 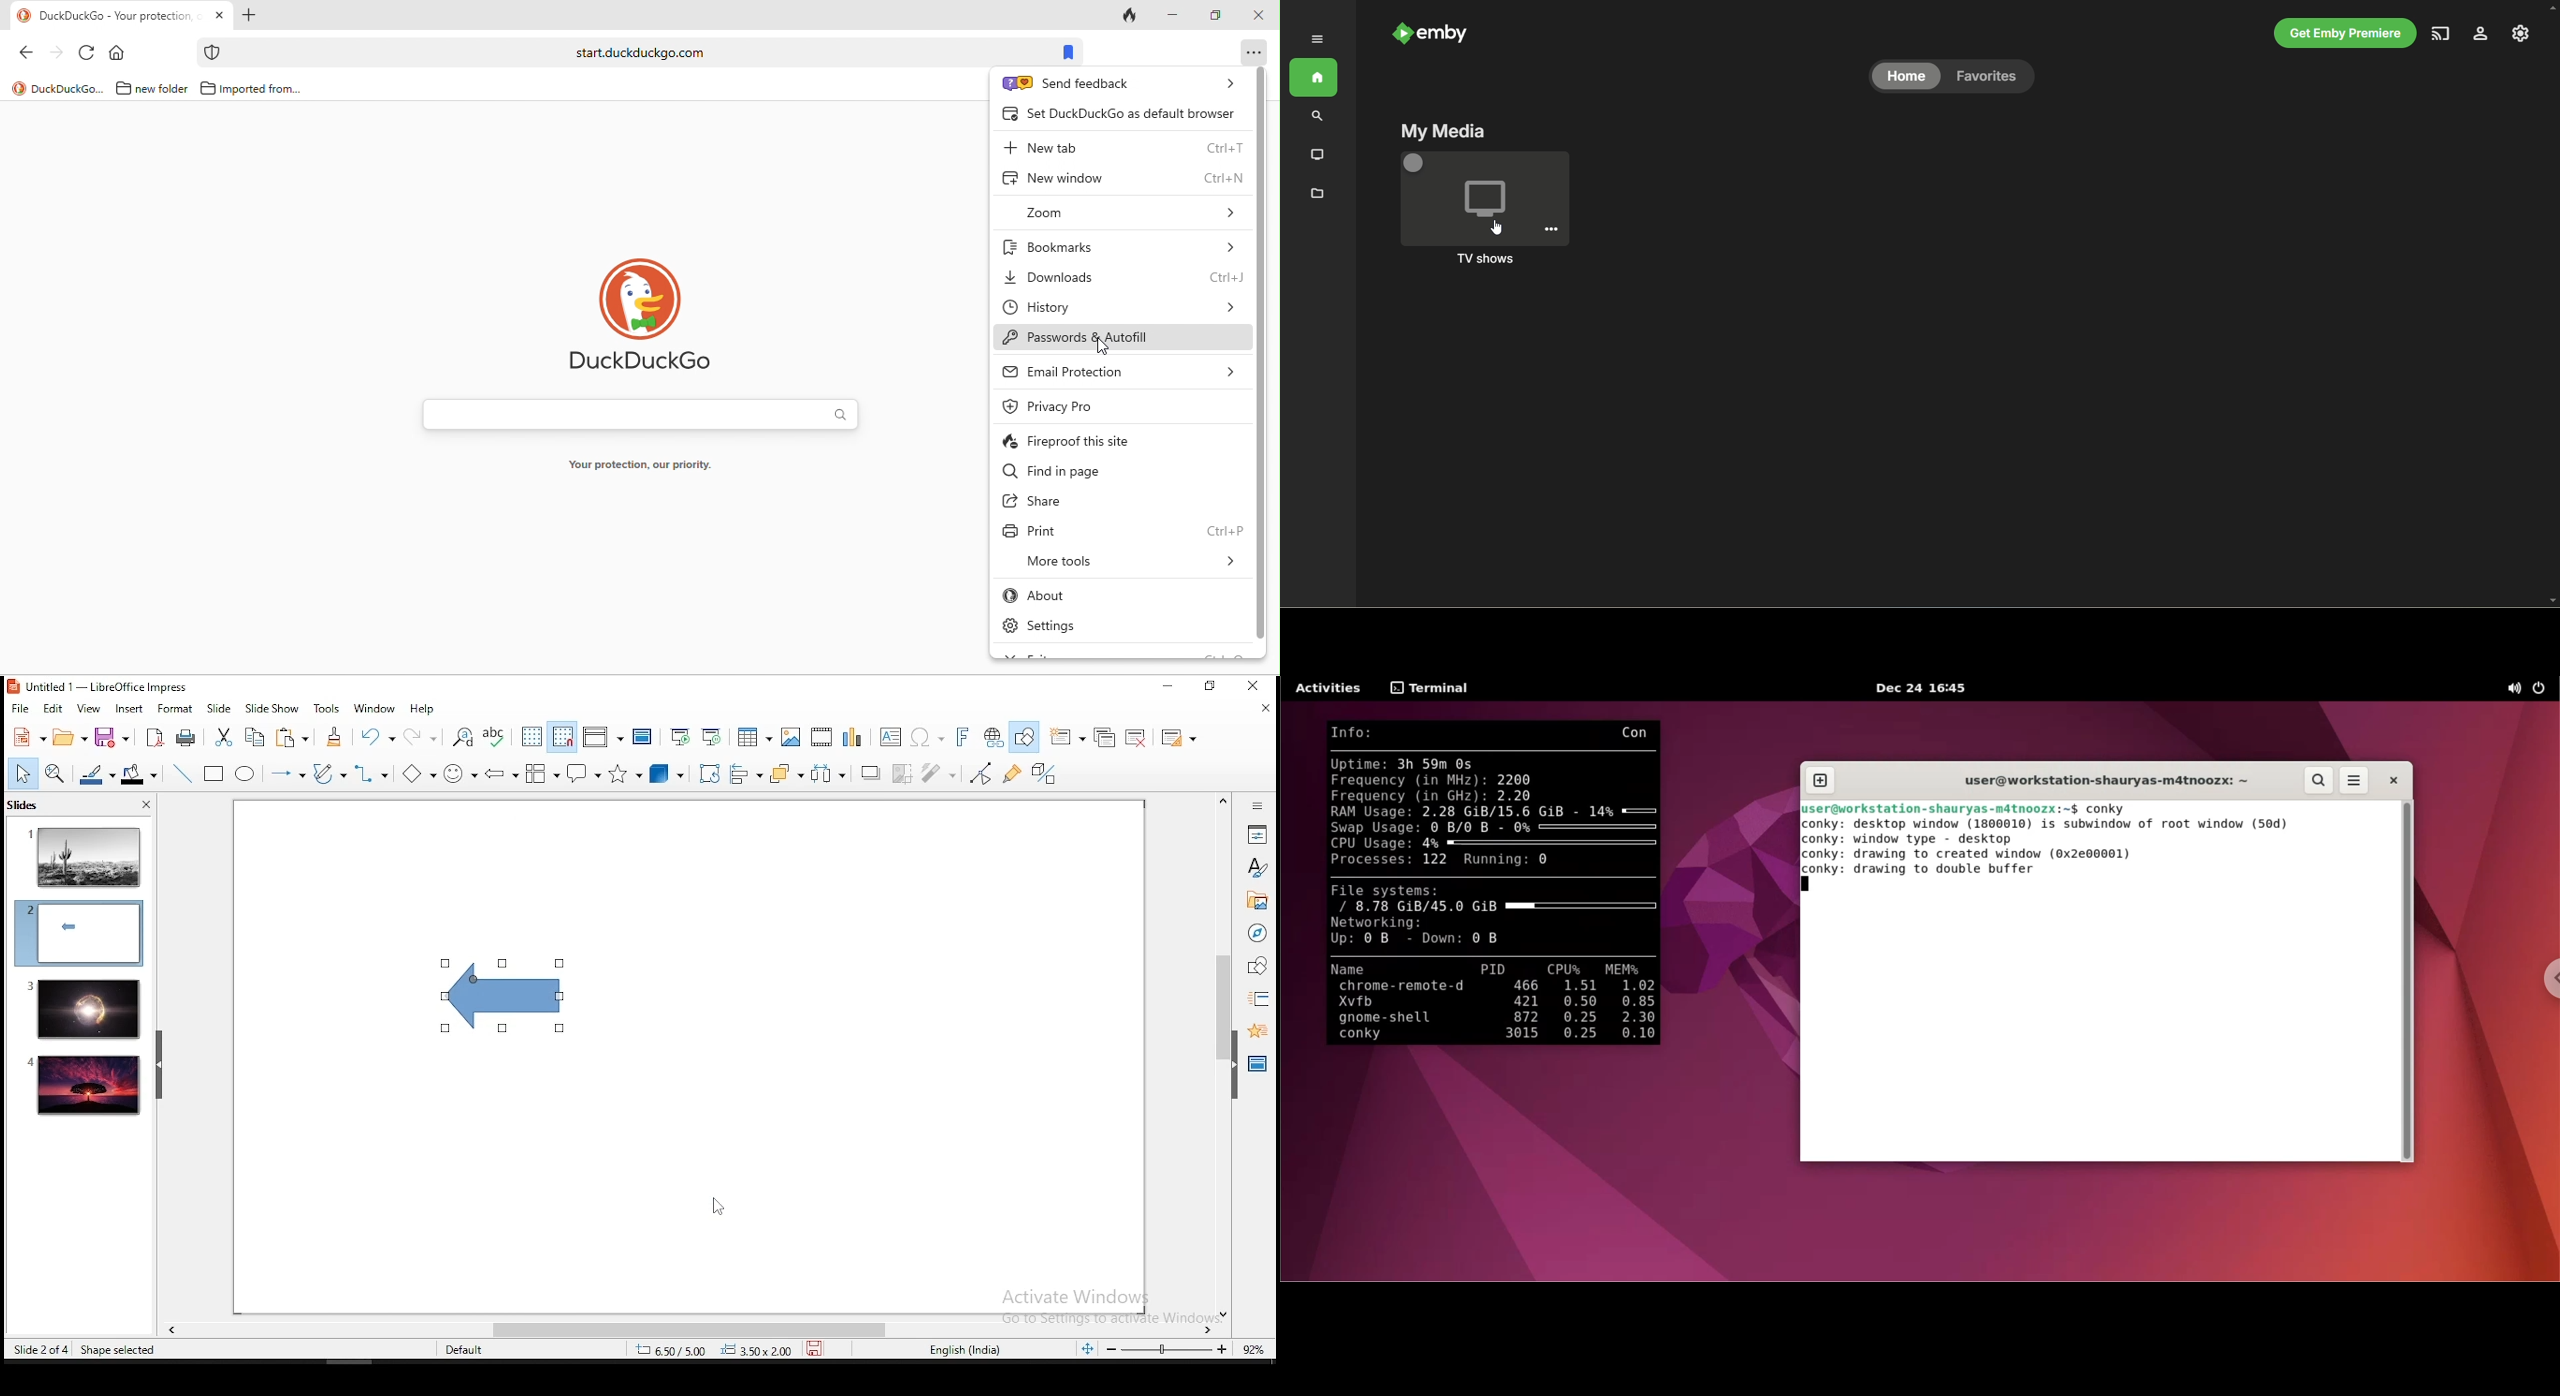 I want to click on slide, so click(x=82, y=1009).